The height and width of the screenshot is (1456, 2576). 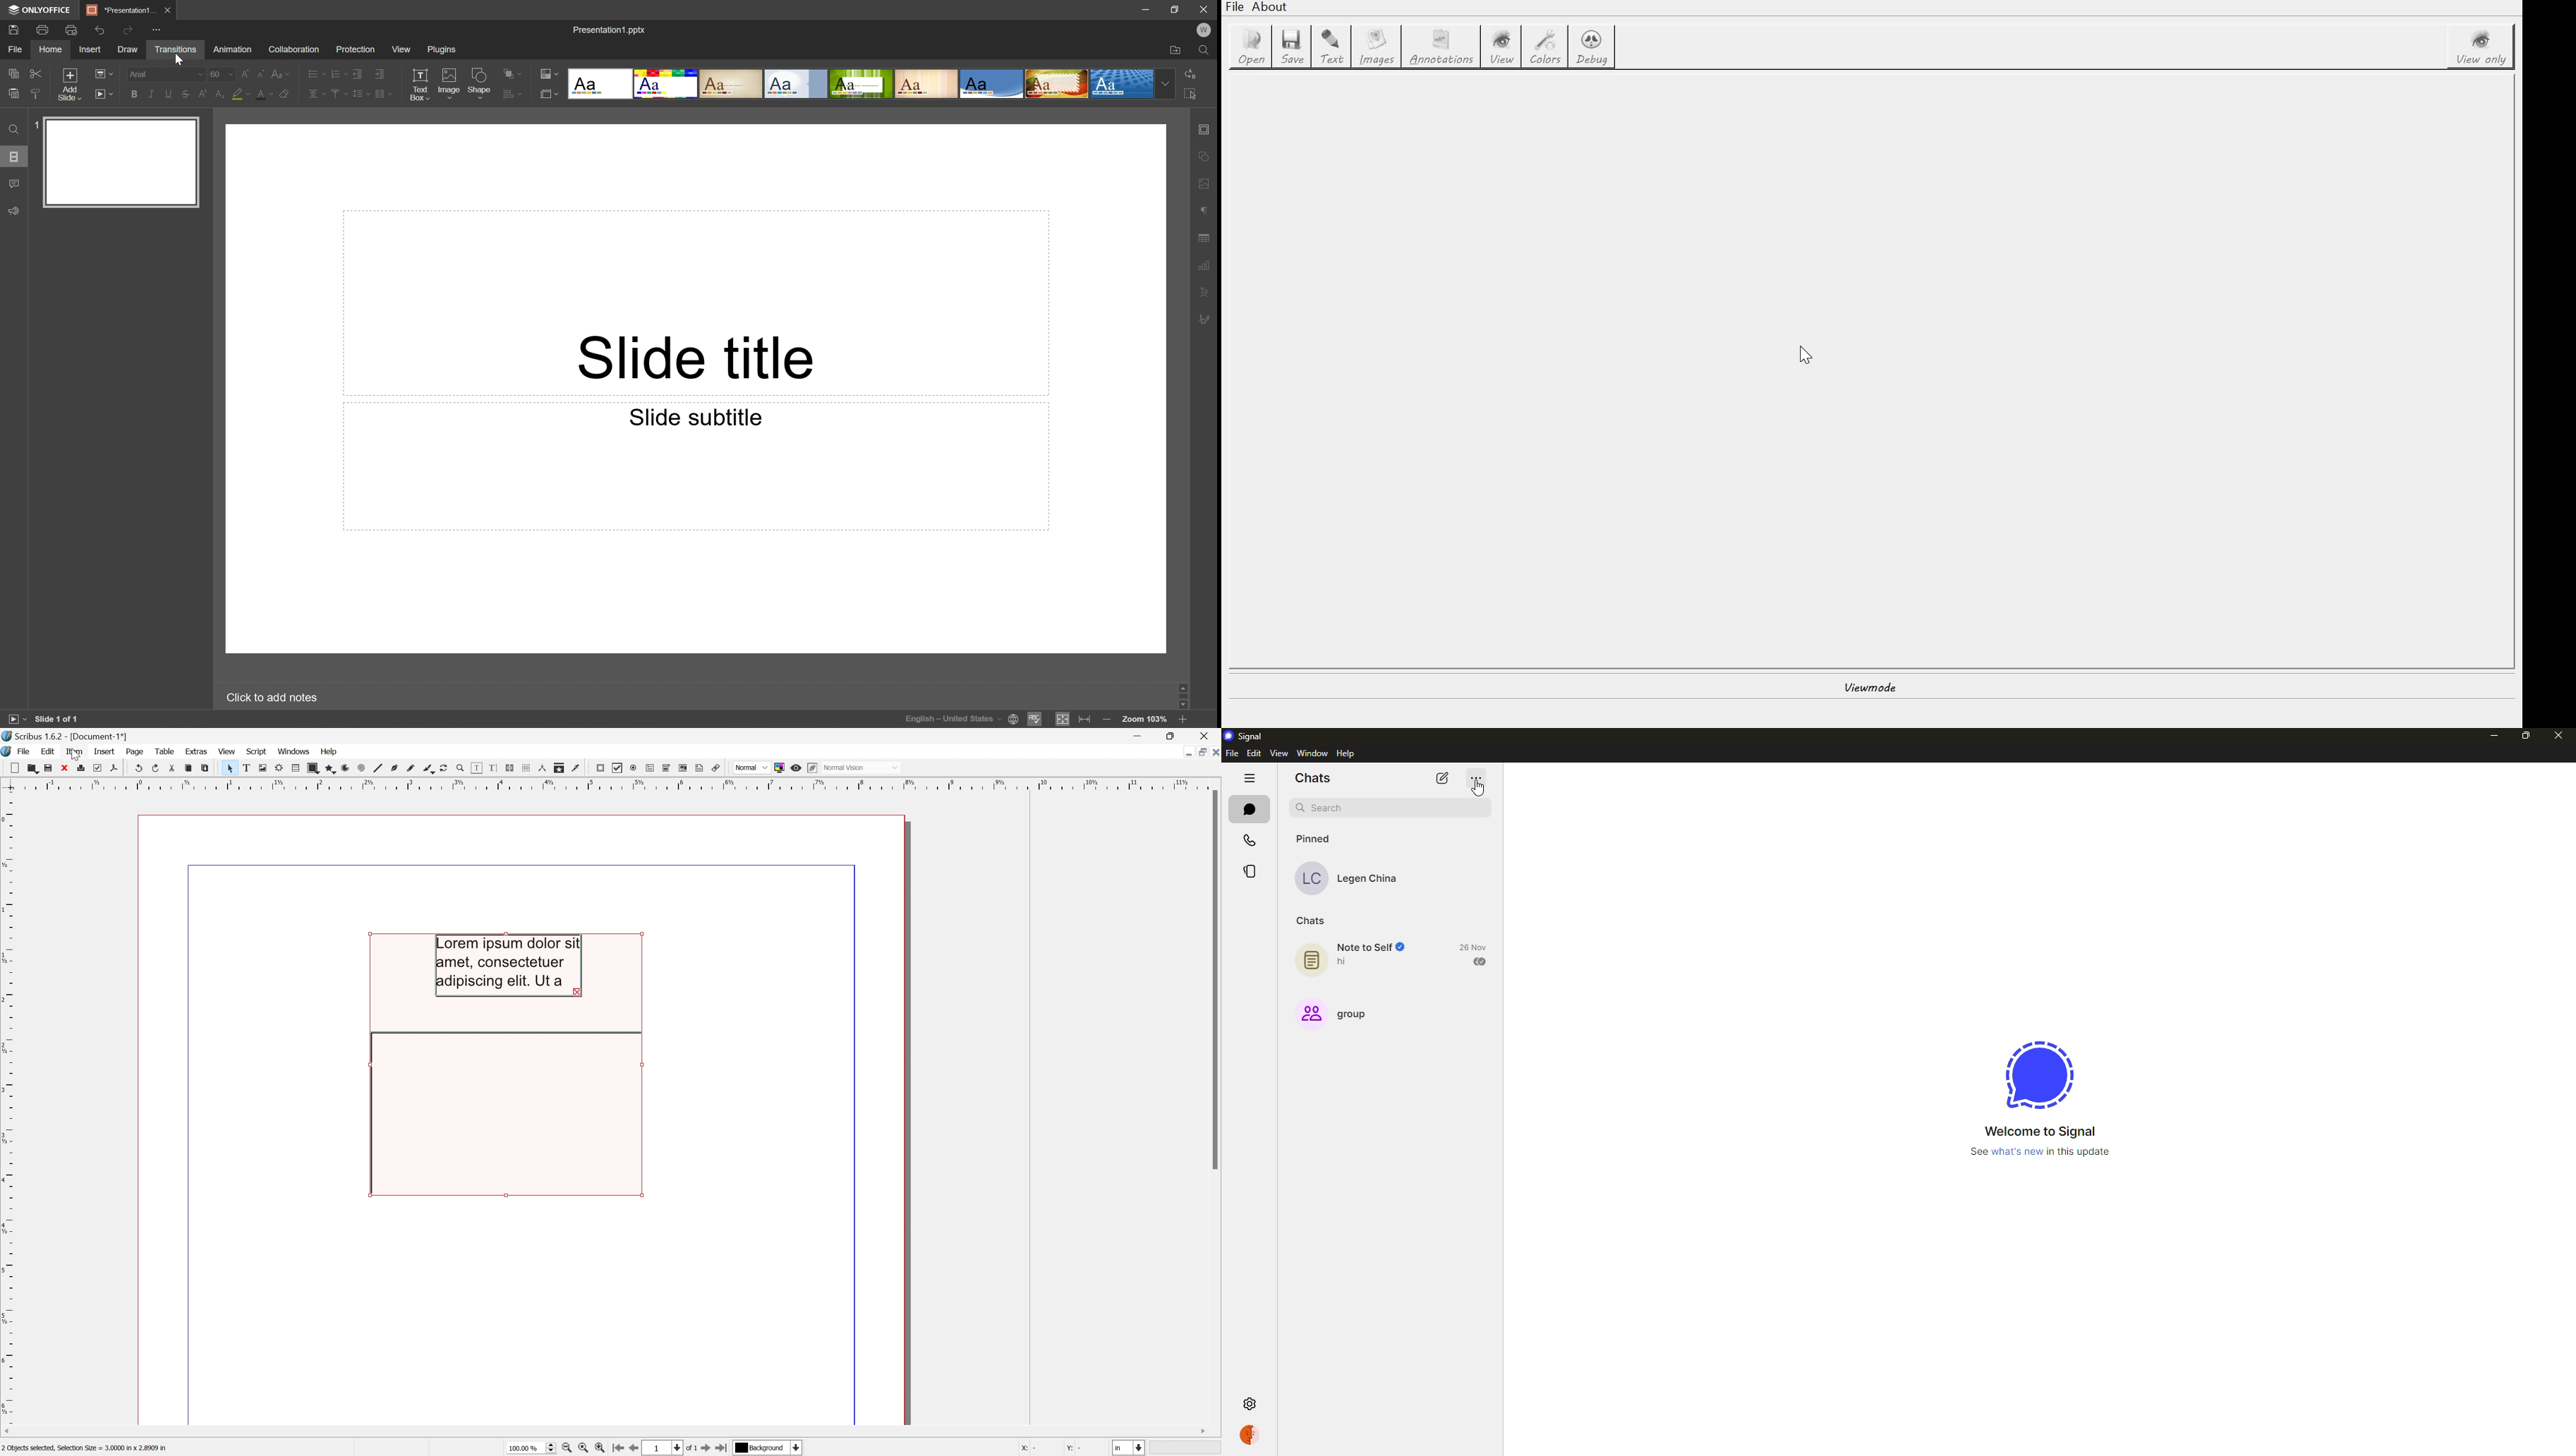 What do you see at coordinates (219, 94) in the screenshot?
I see `Subscript` at bounding box center [219, 94].